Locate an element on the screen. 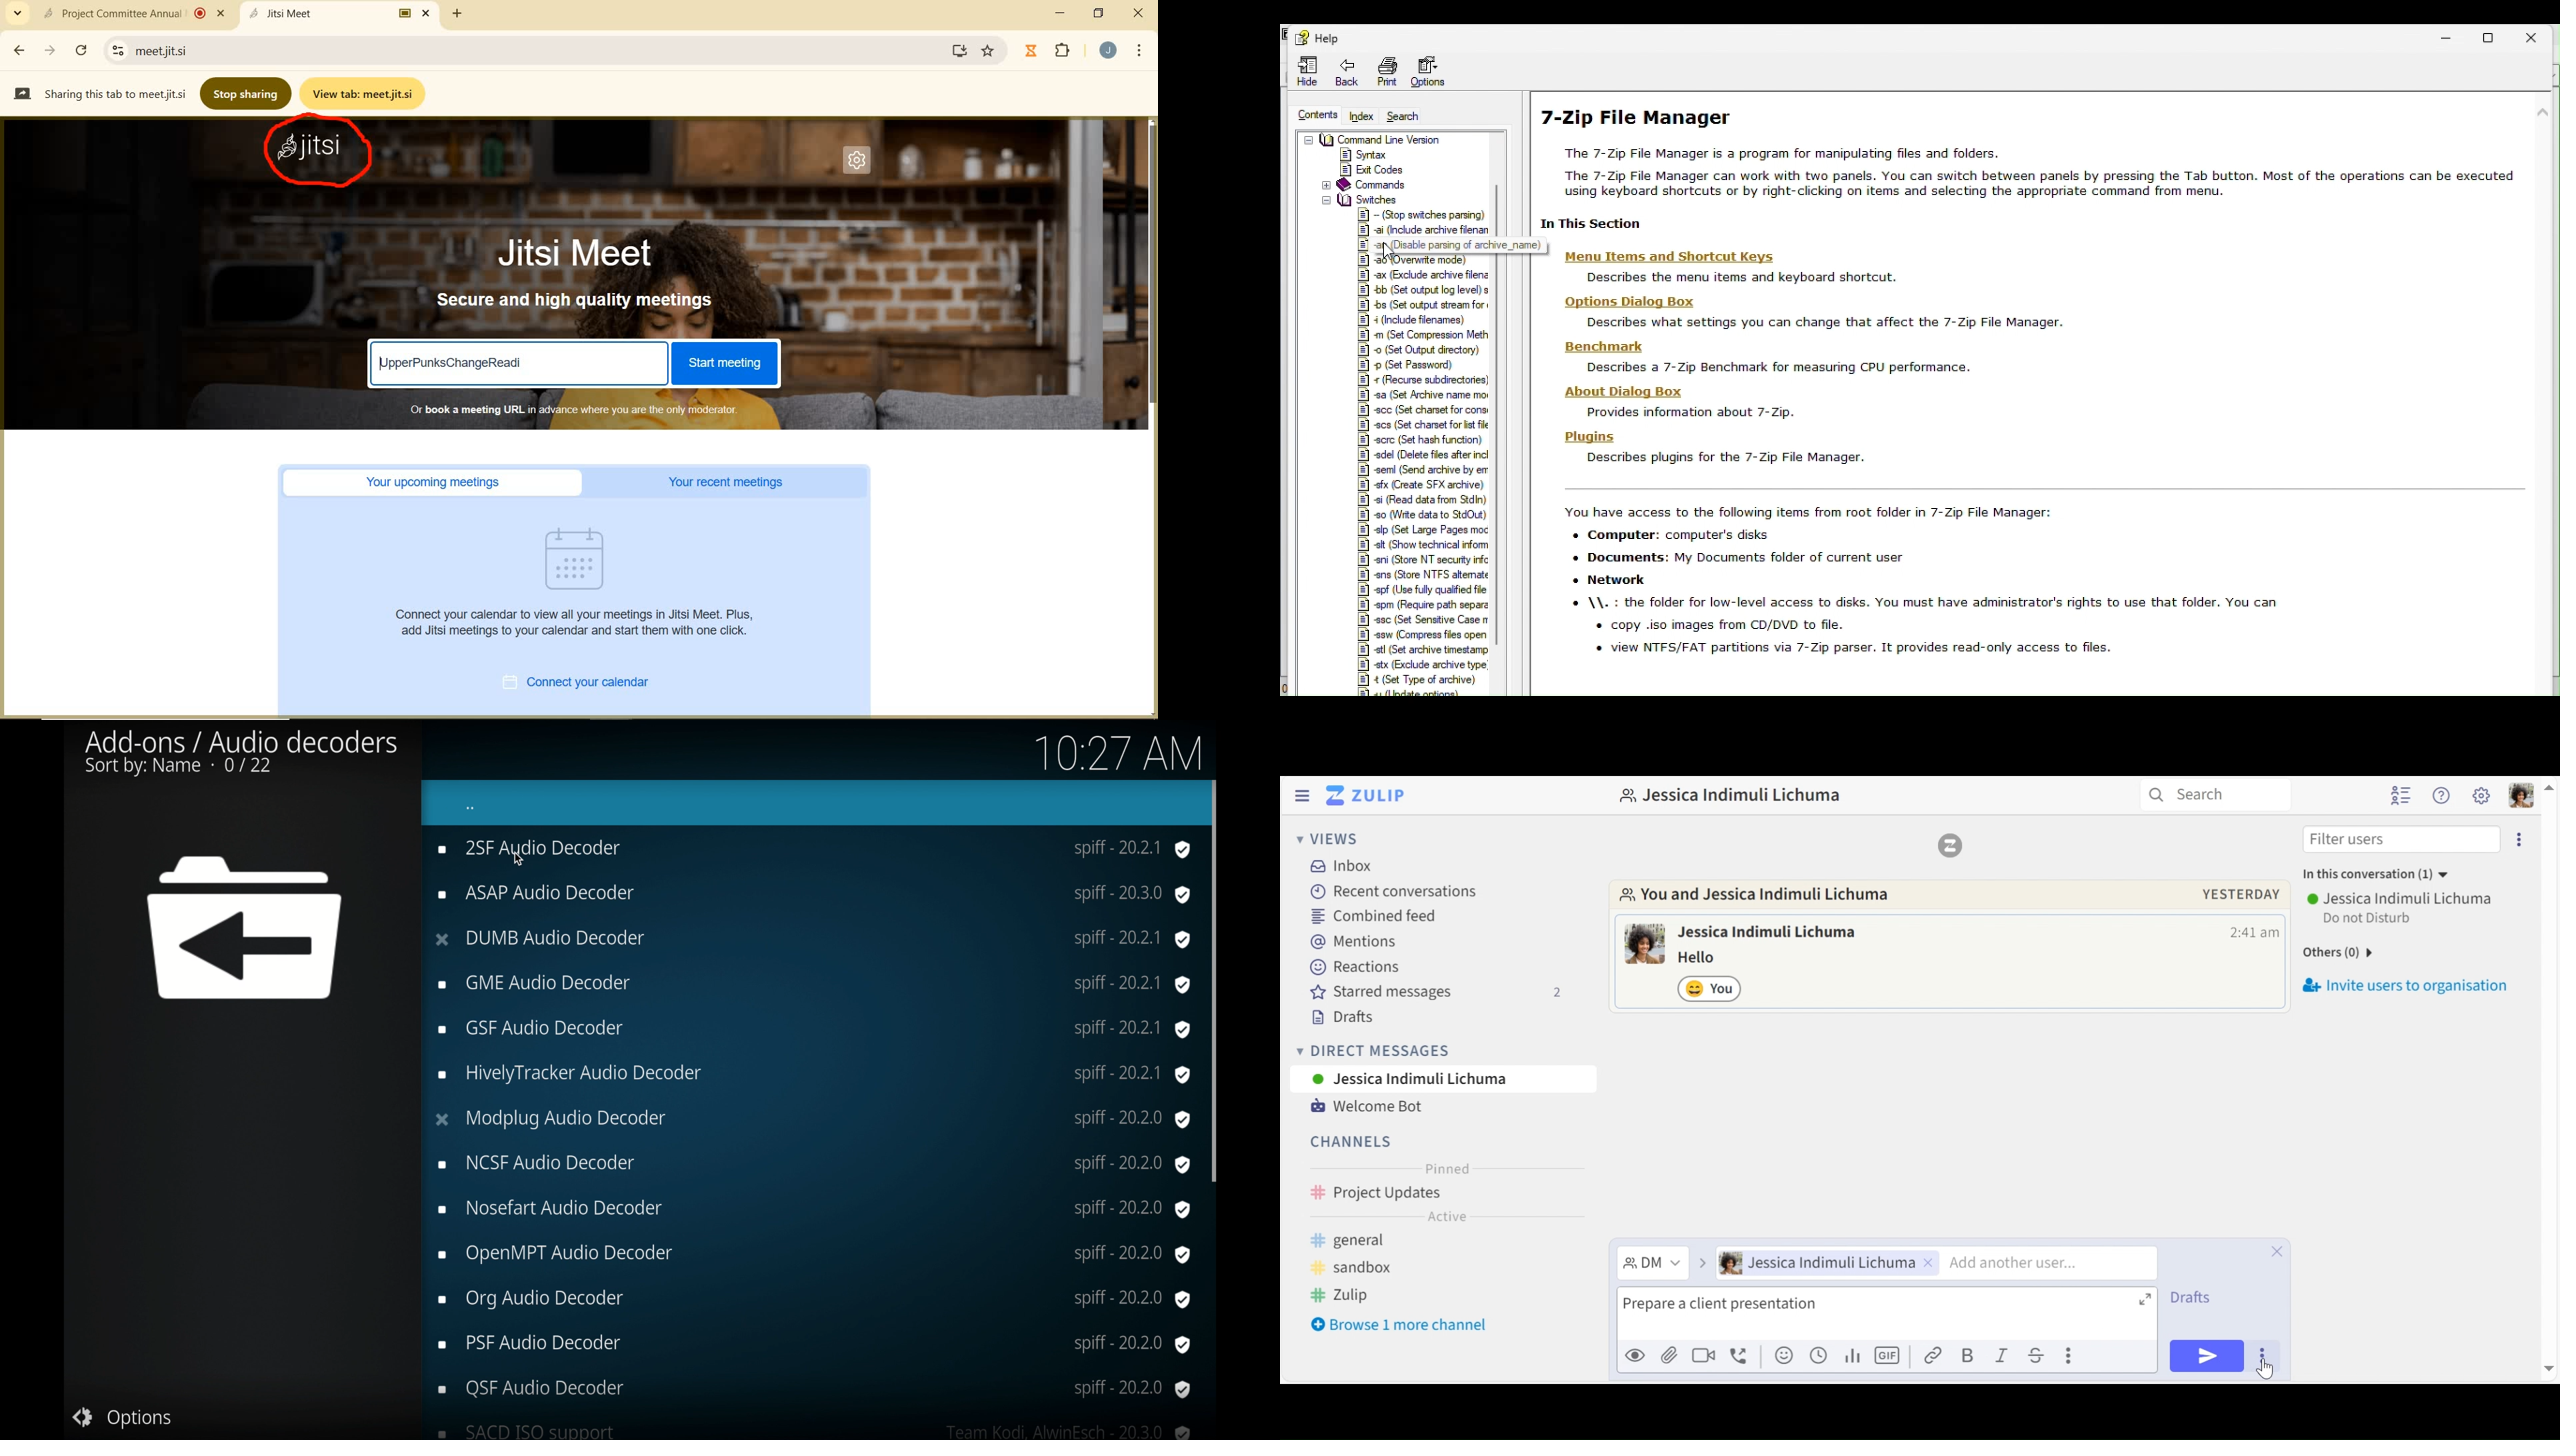 The width and height of the screenshot is (2576, 1456). Go to direct message with user is located at coordinates (1765, 896).